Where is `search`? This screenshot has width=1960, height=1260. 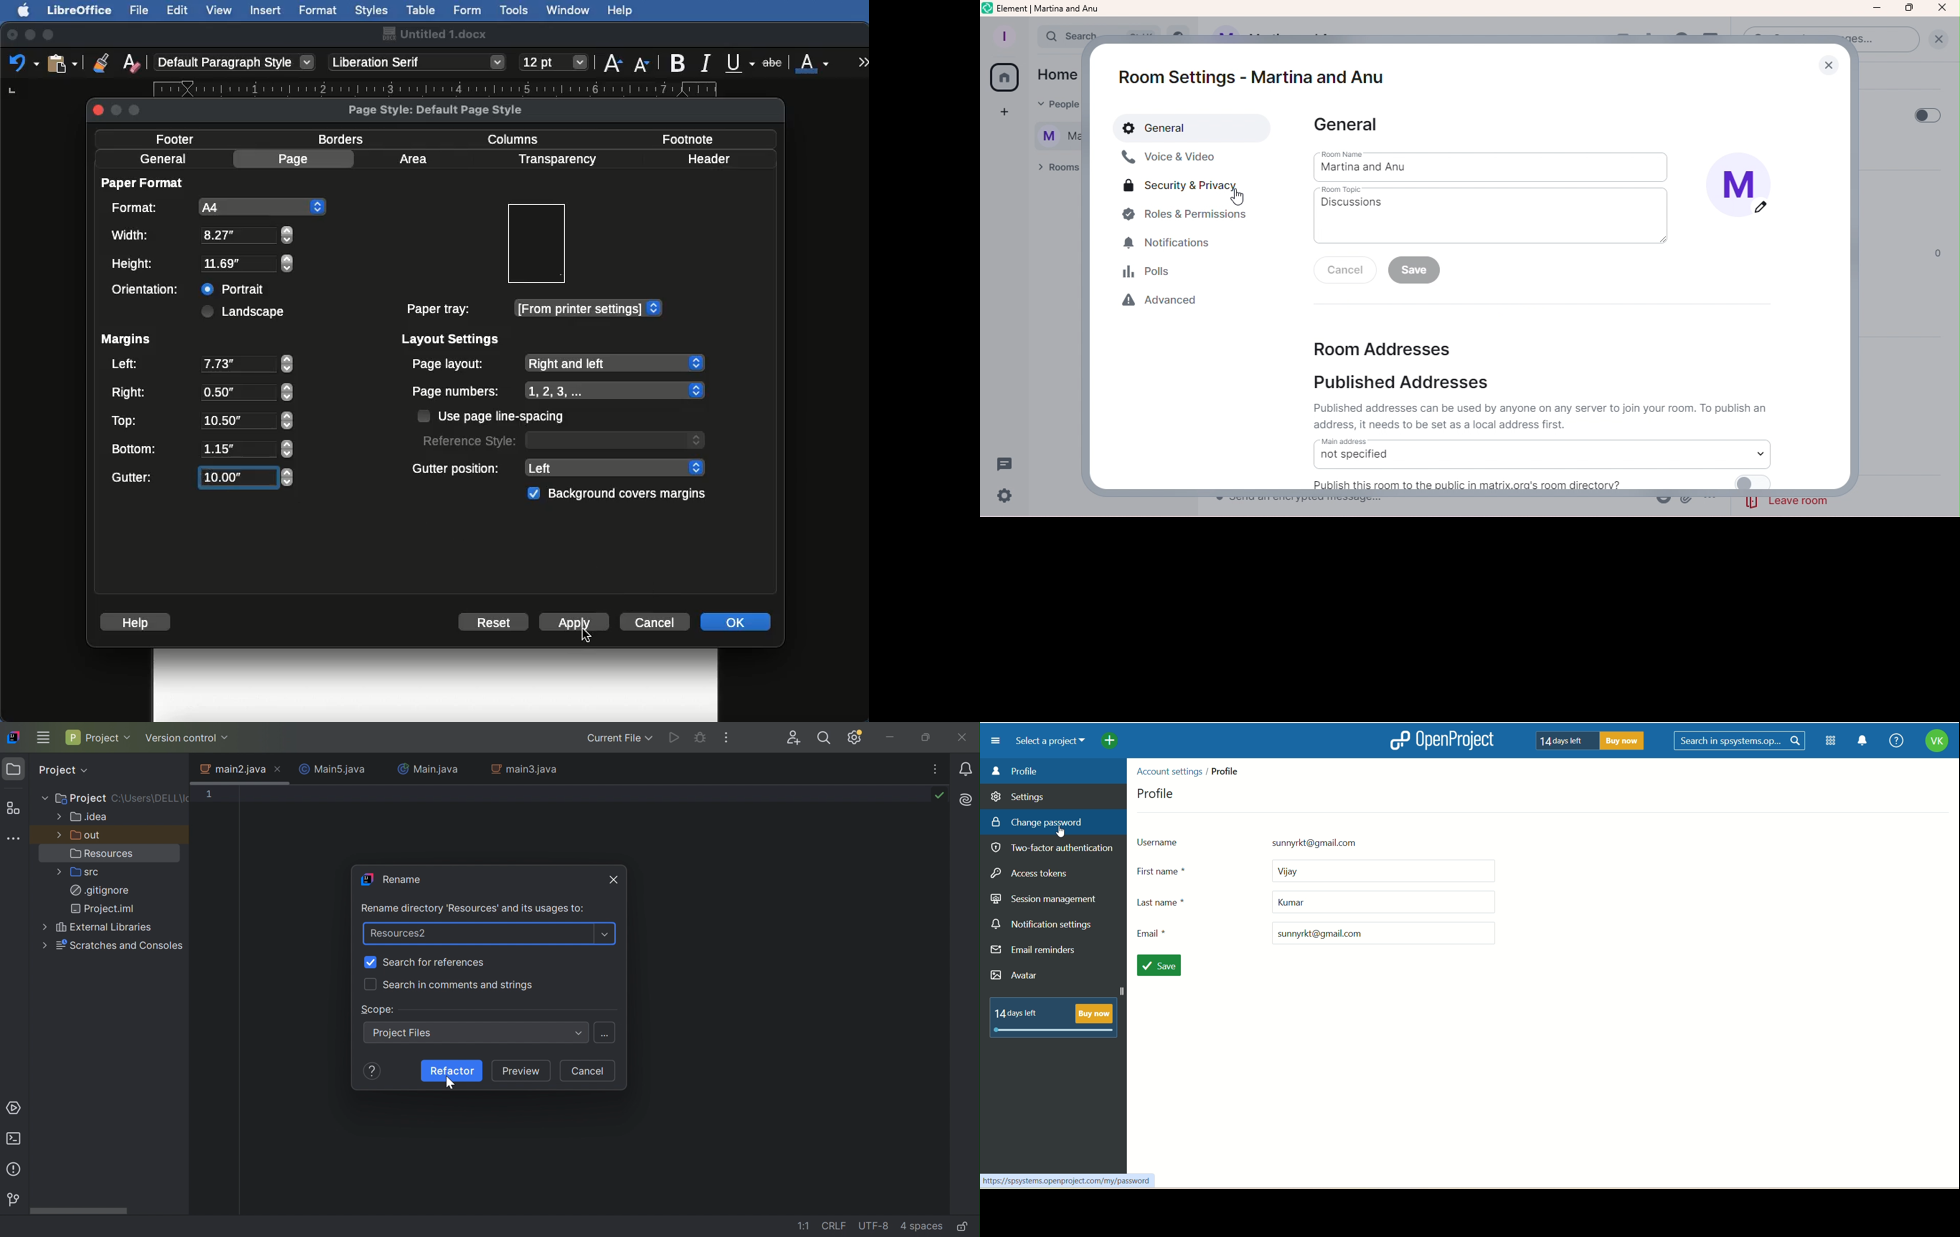
search is located at coordinates (1742, 741).